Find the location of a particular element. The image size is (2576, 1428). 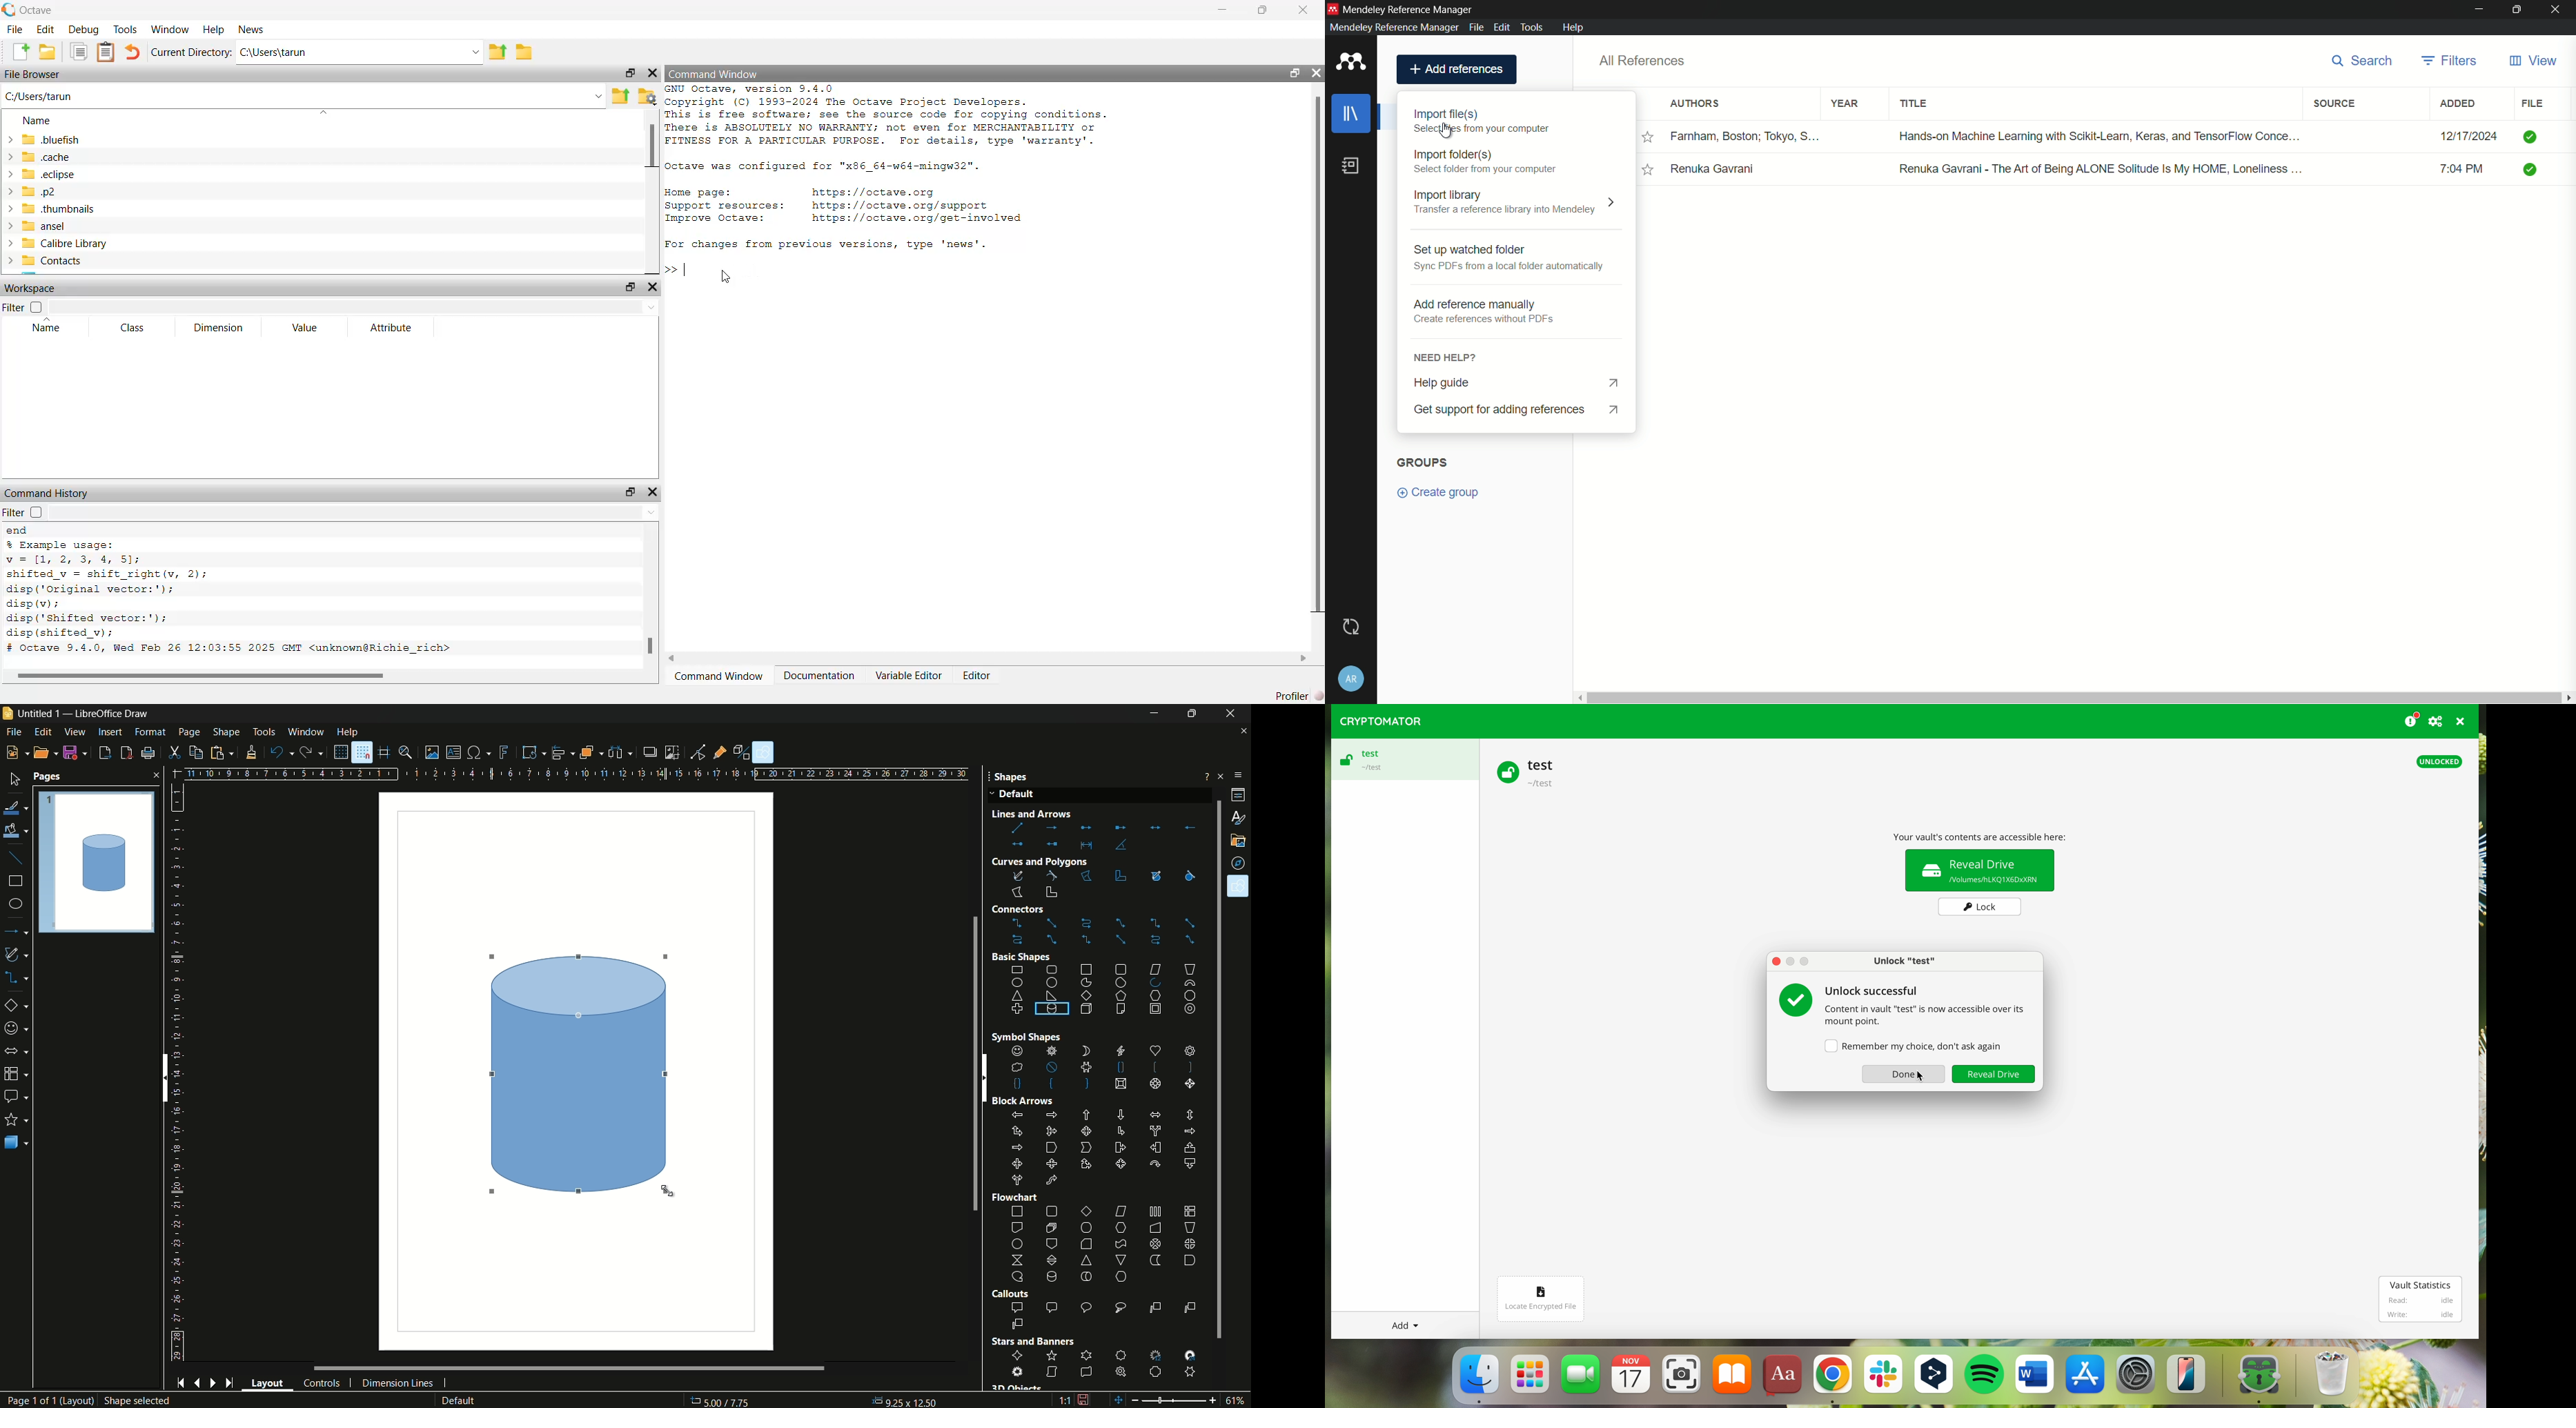

view is located at coordinates (2533, 61).